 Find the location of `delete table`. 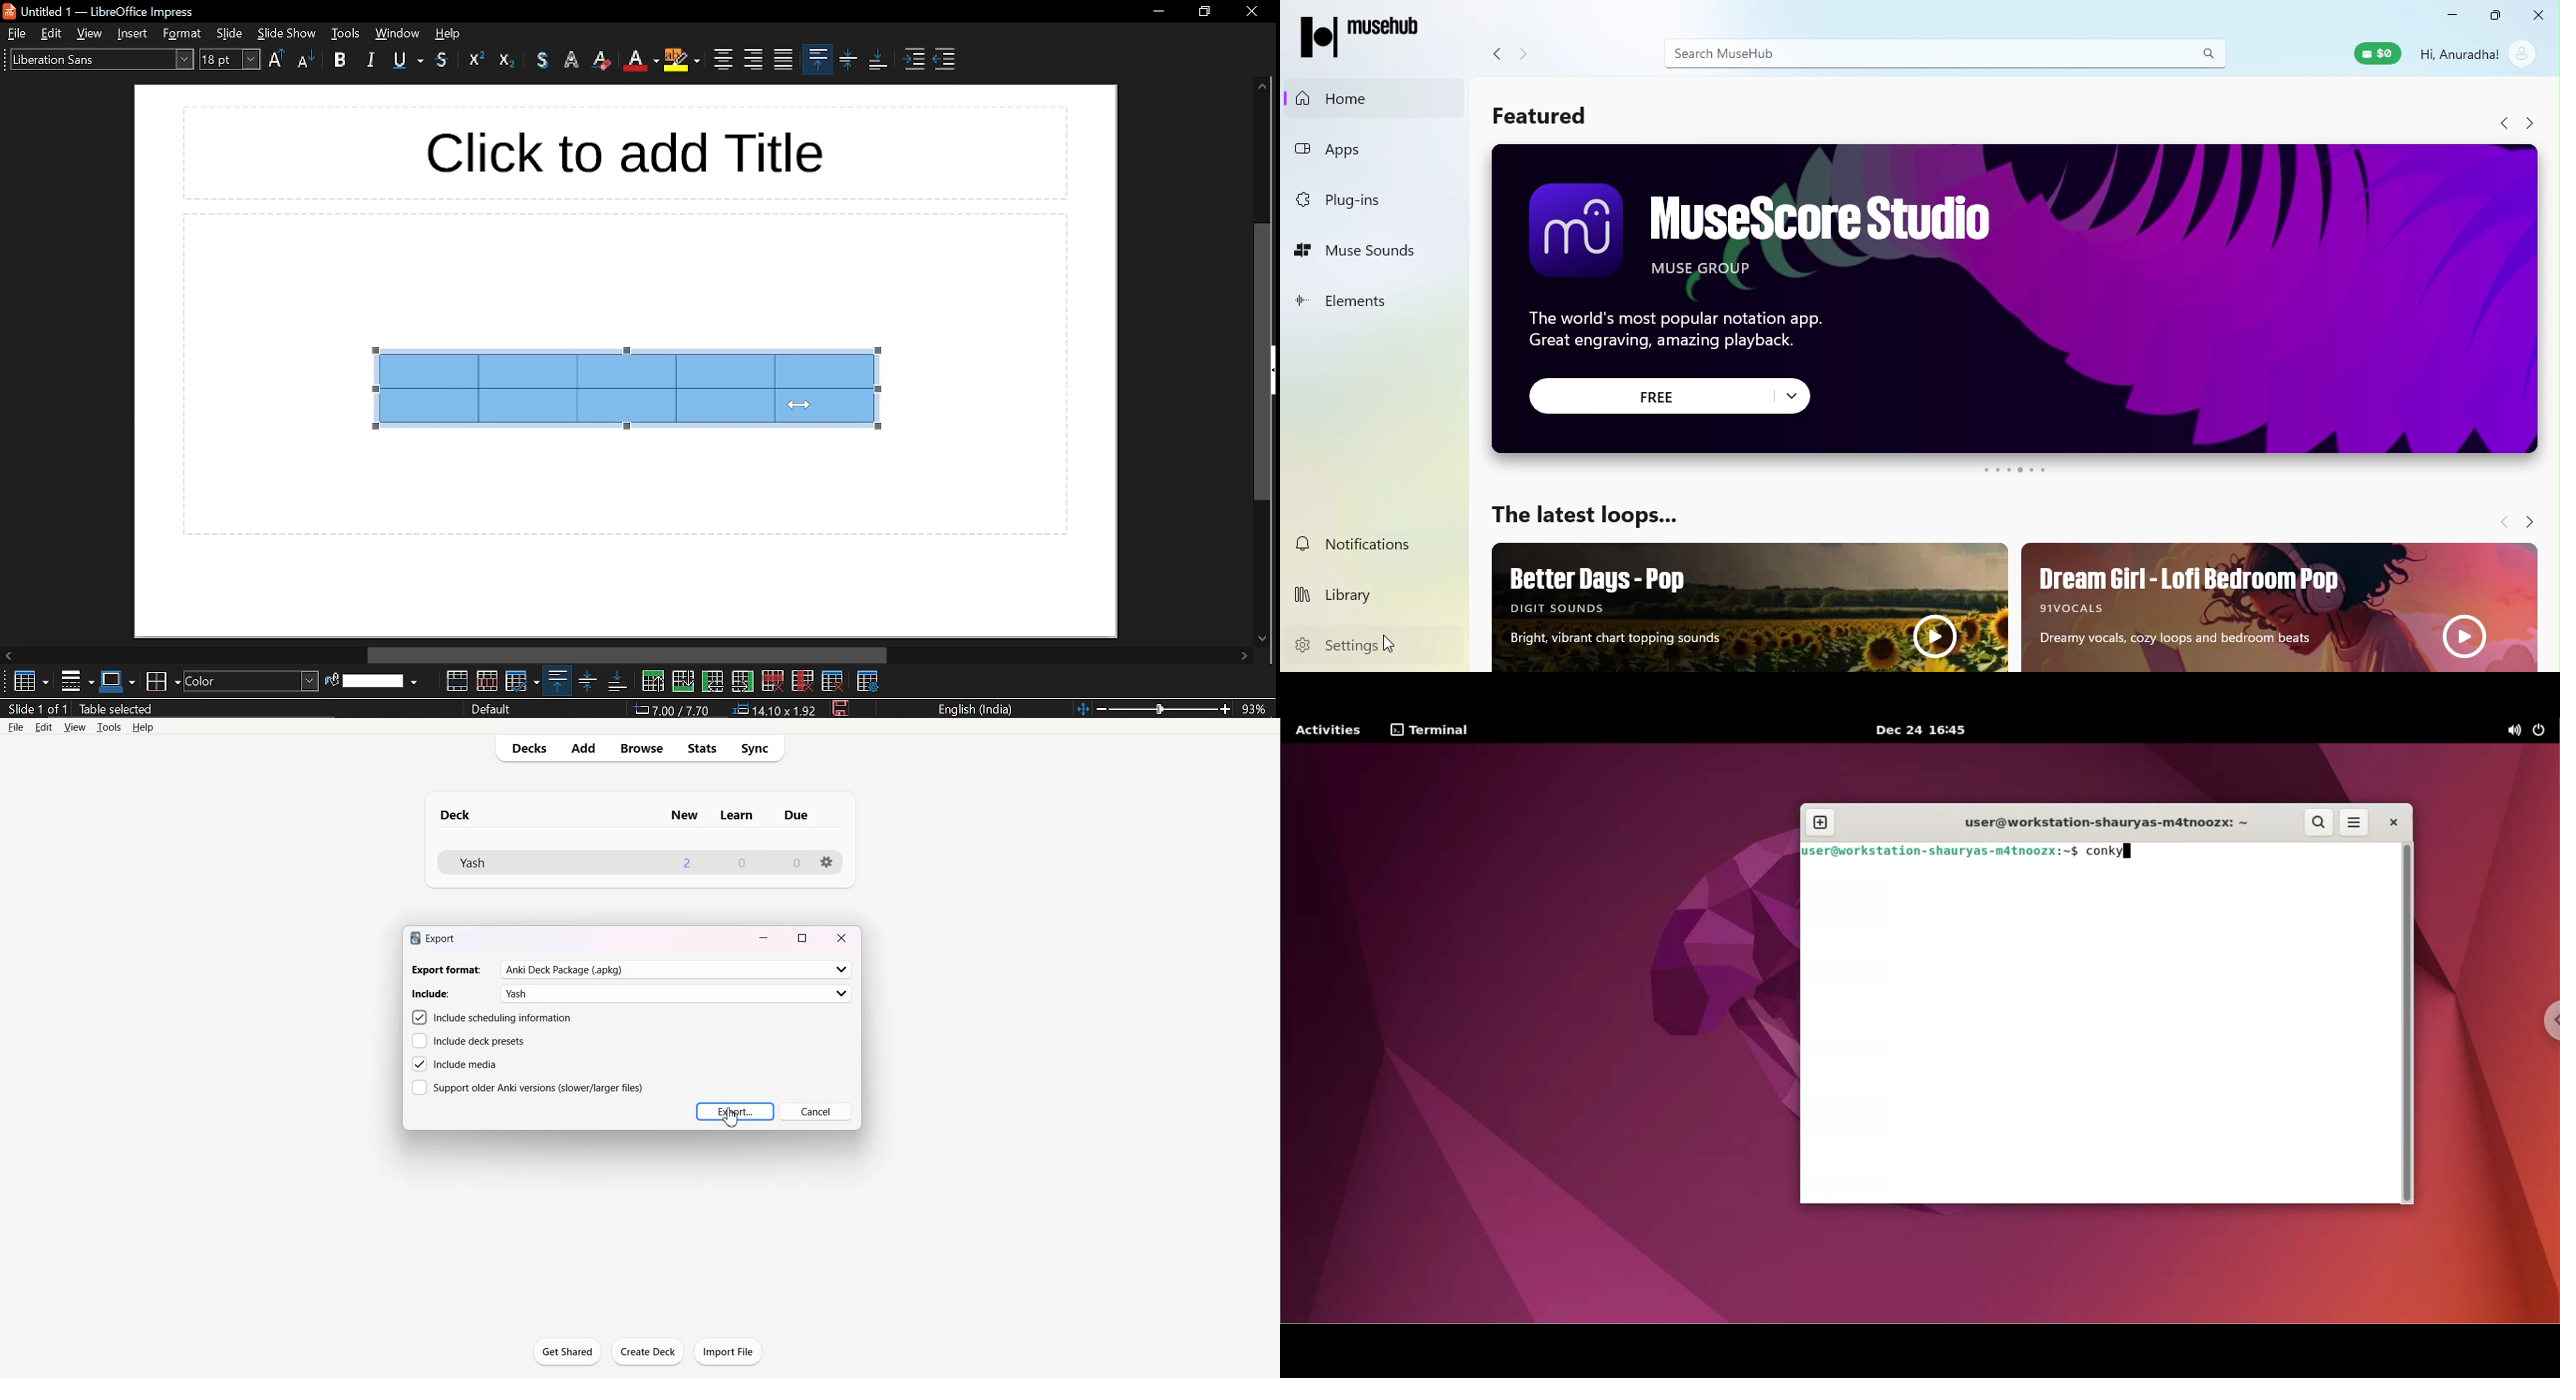

delete table is located at coordinates (834, 680).